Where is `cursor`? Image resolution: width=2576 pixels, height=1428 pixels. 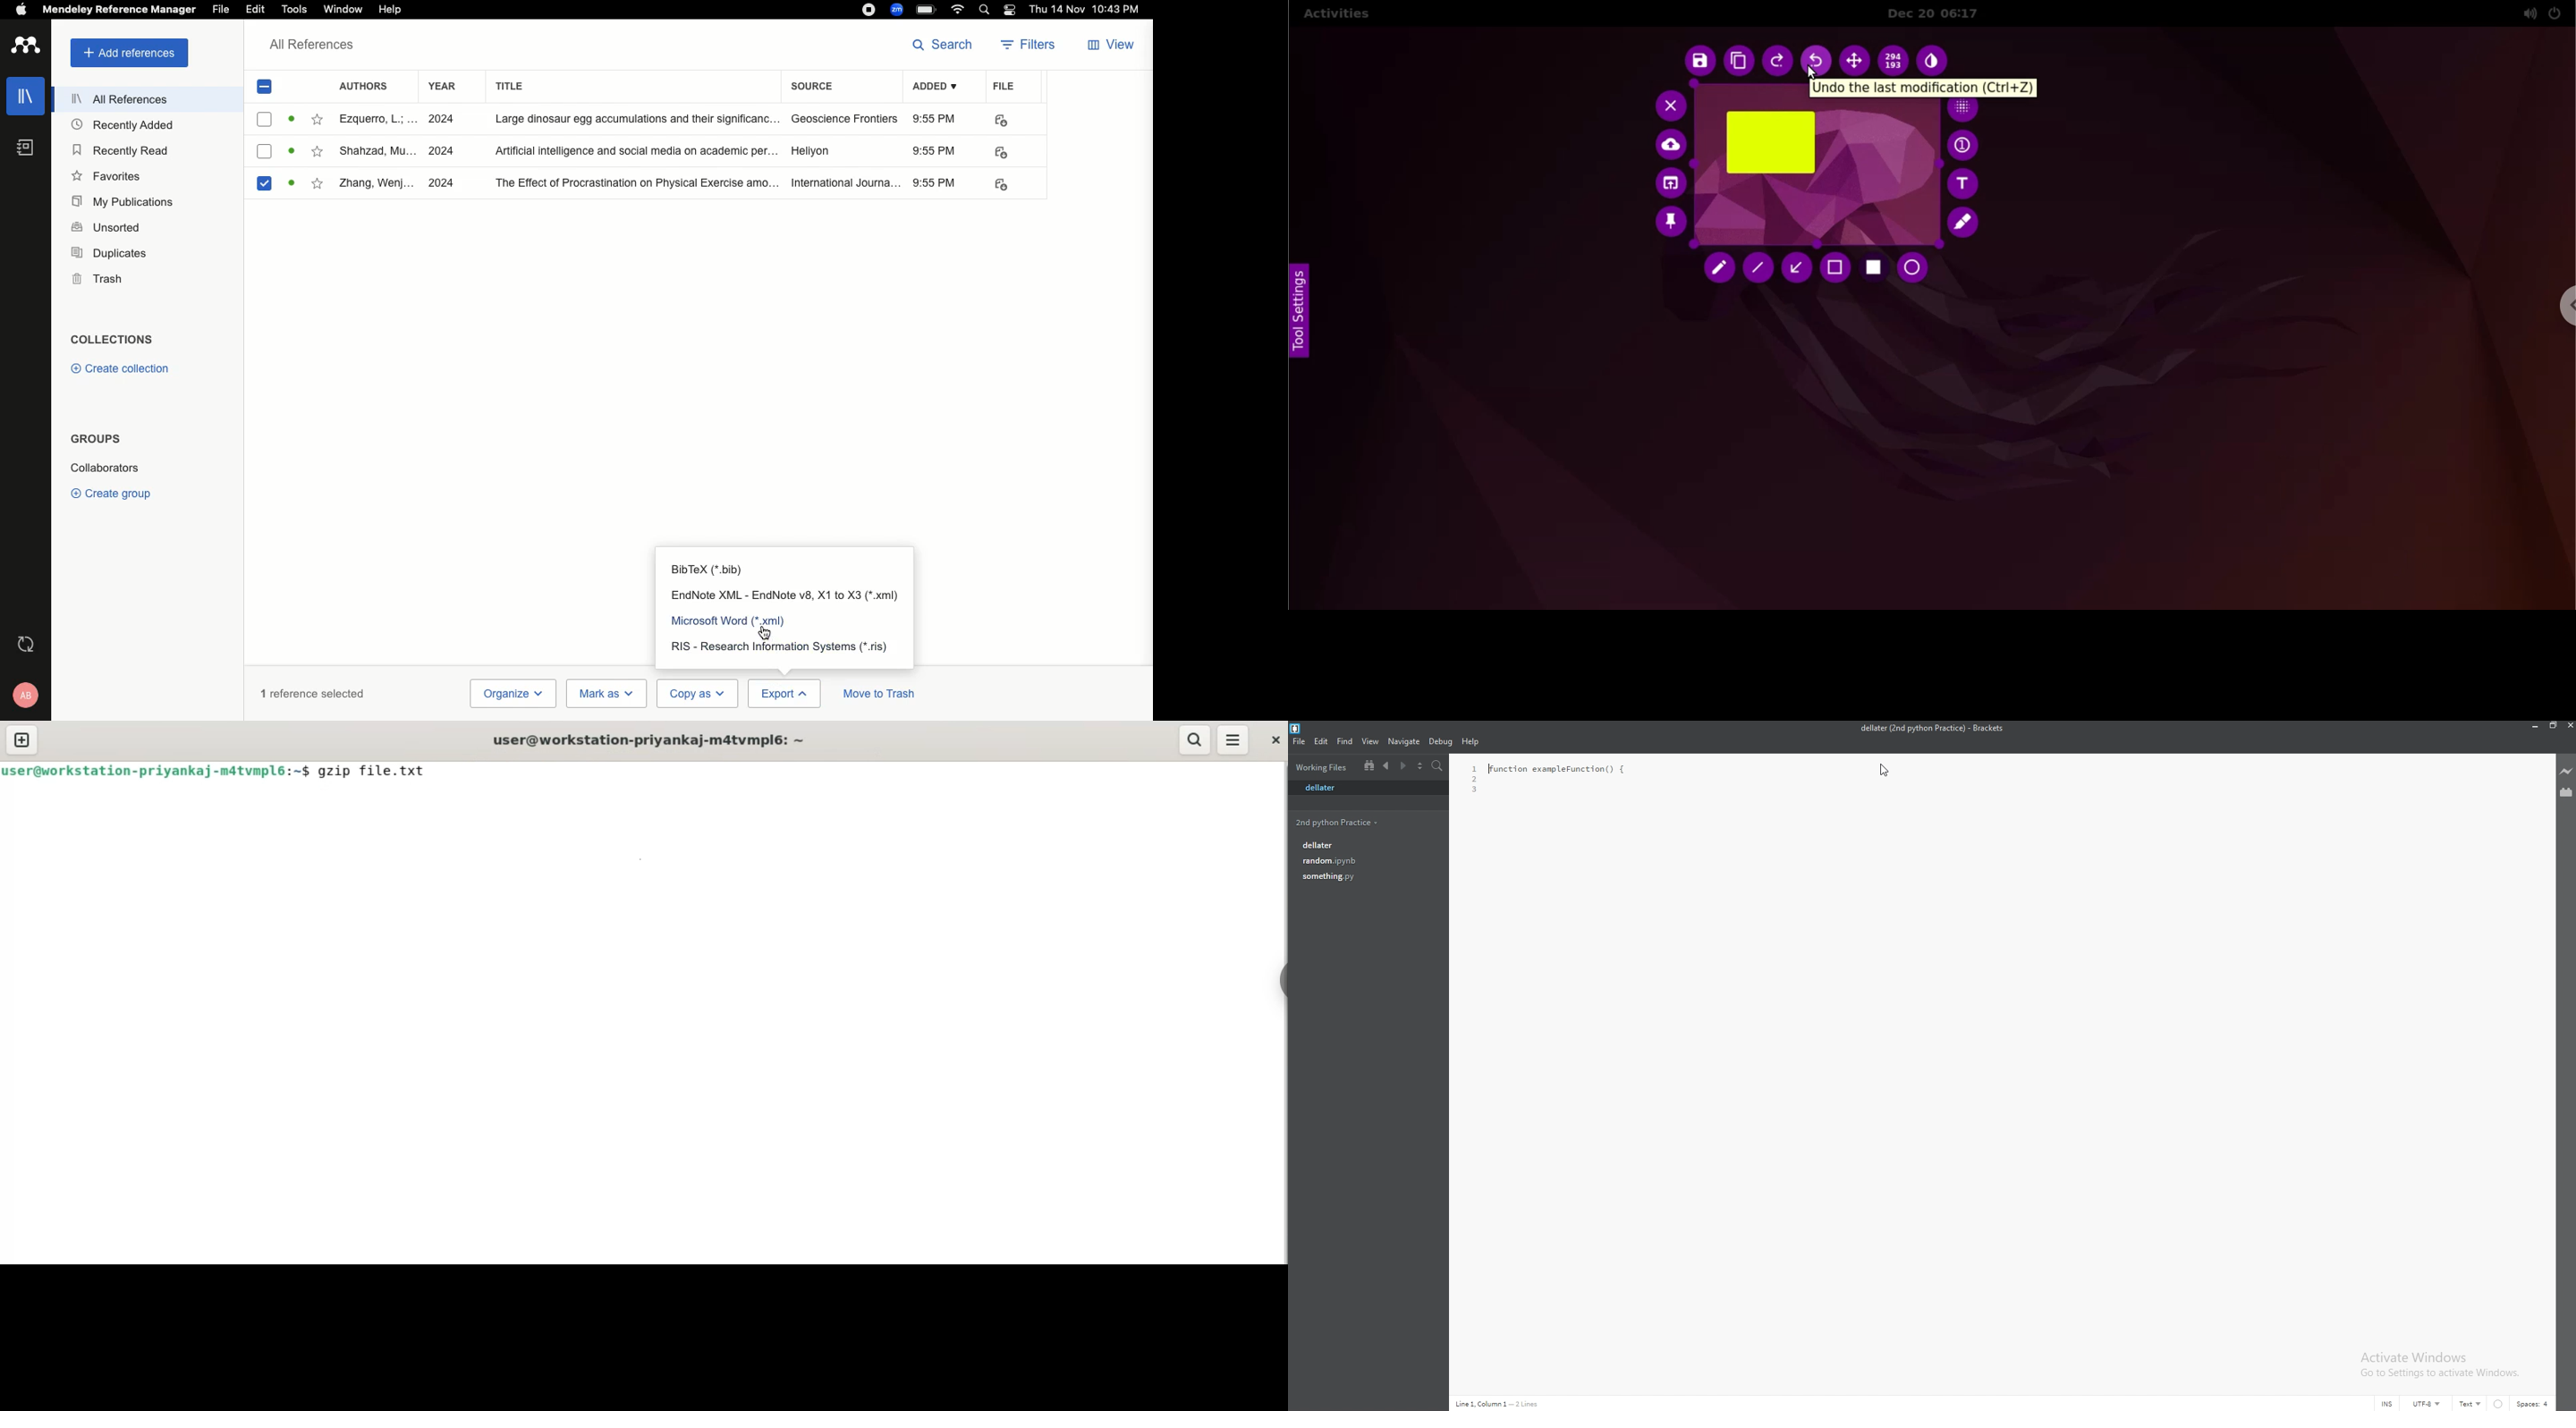
cursor is located at coordinates (1886, 770).